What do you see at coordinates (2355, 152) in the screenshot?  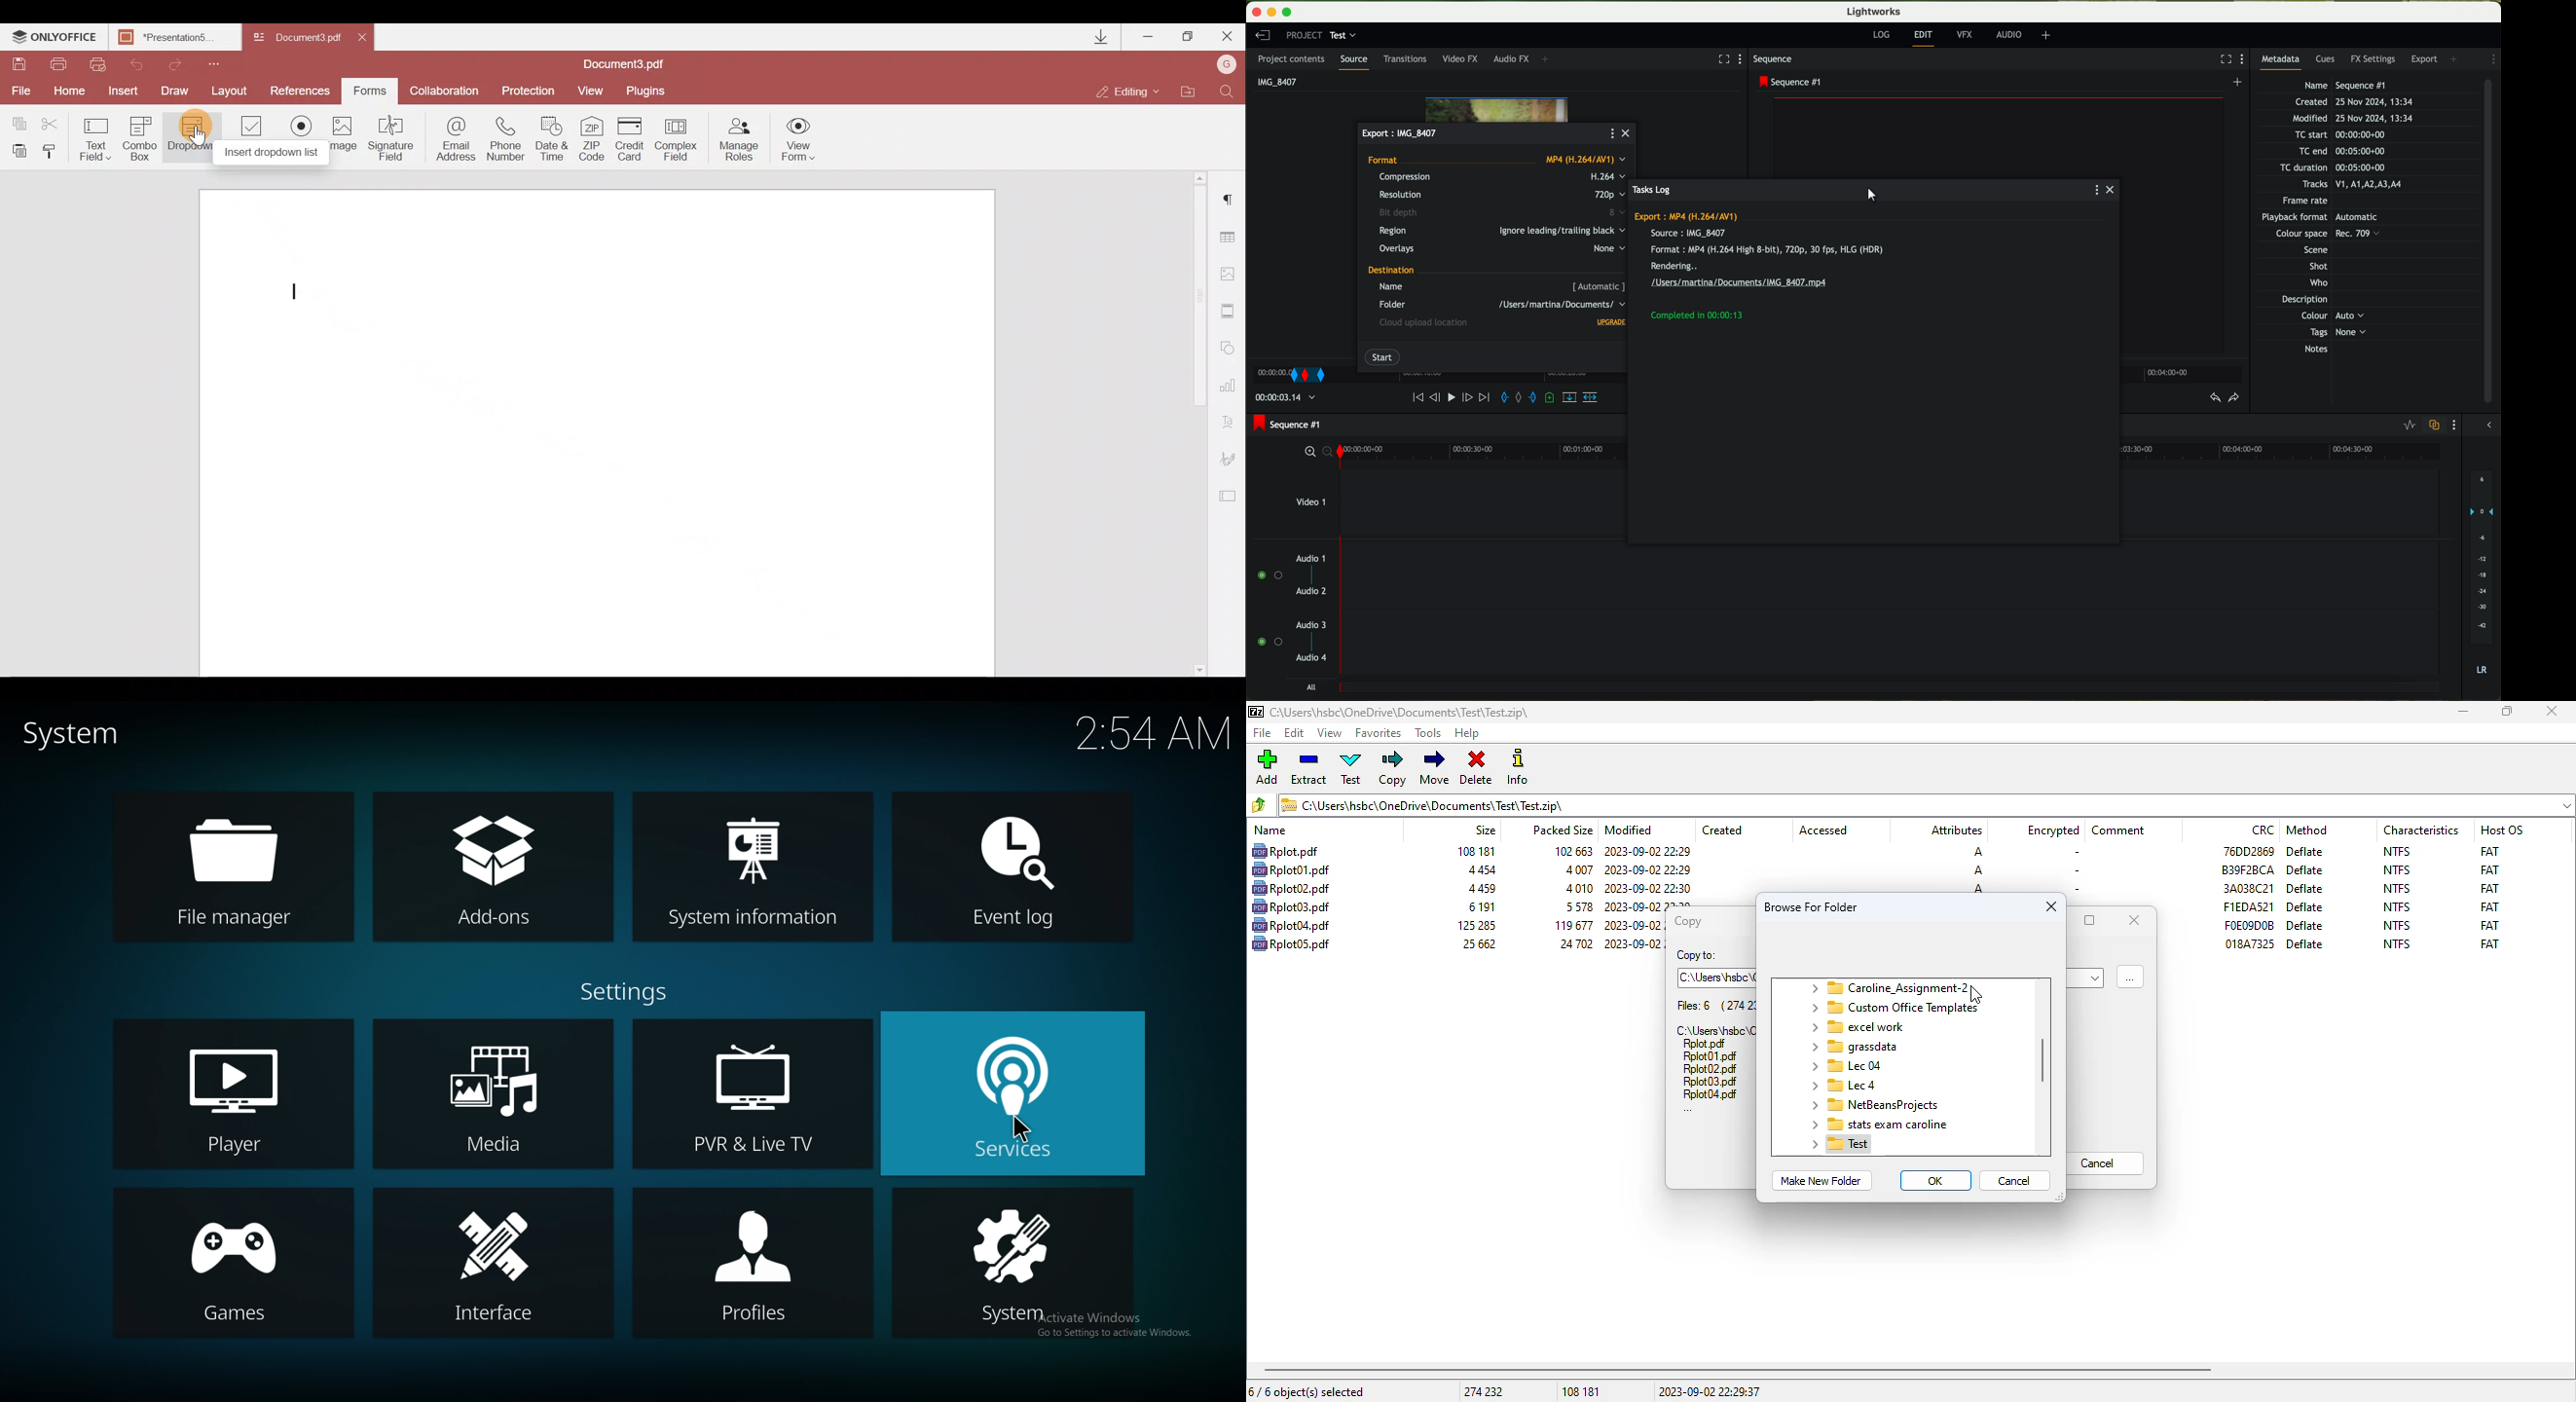 I see `TC end` at bounding box center [2355, 152].